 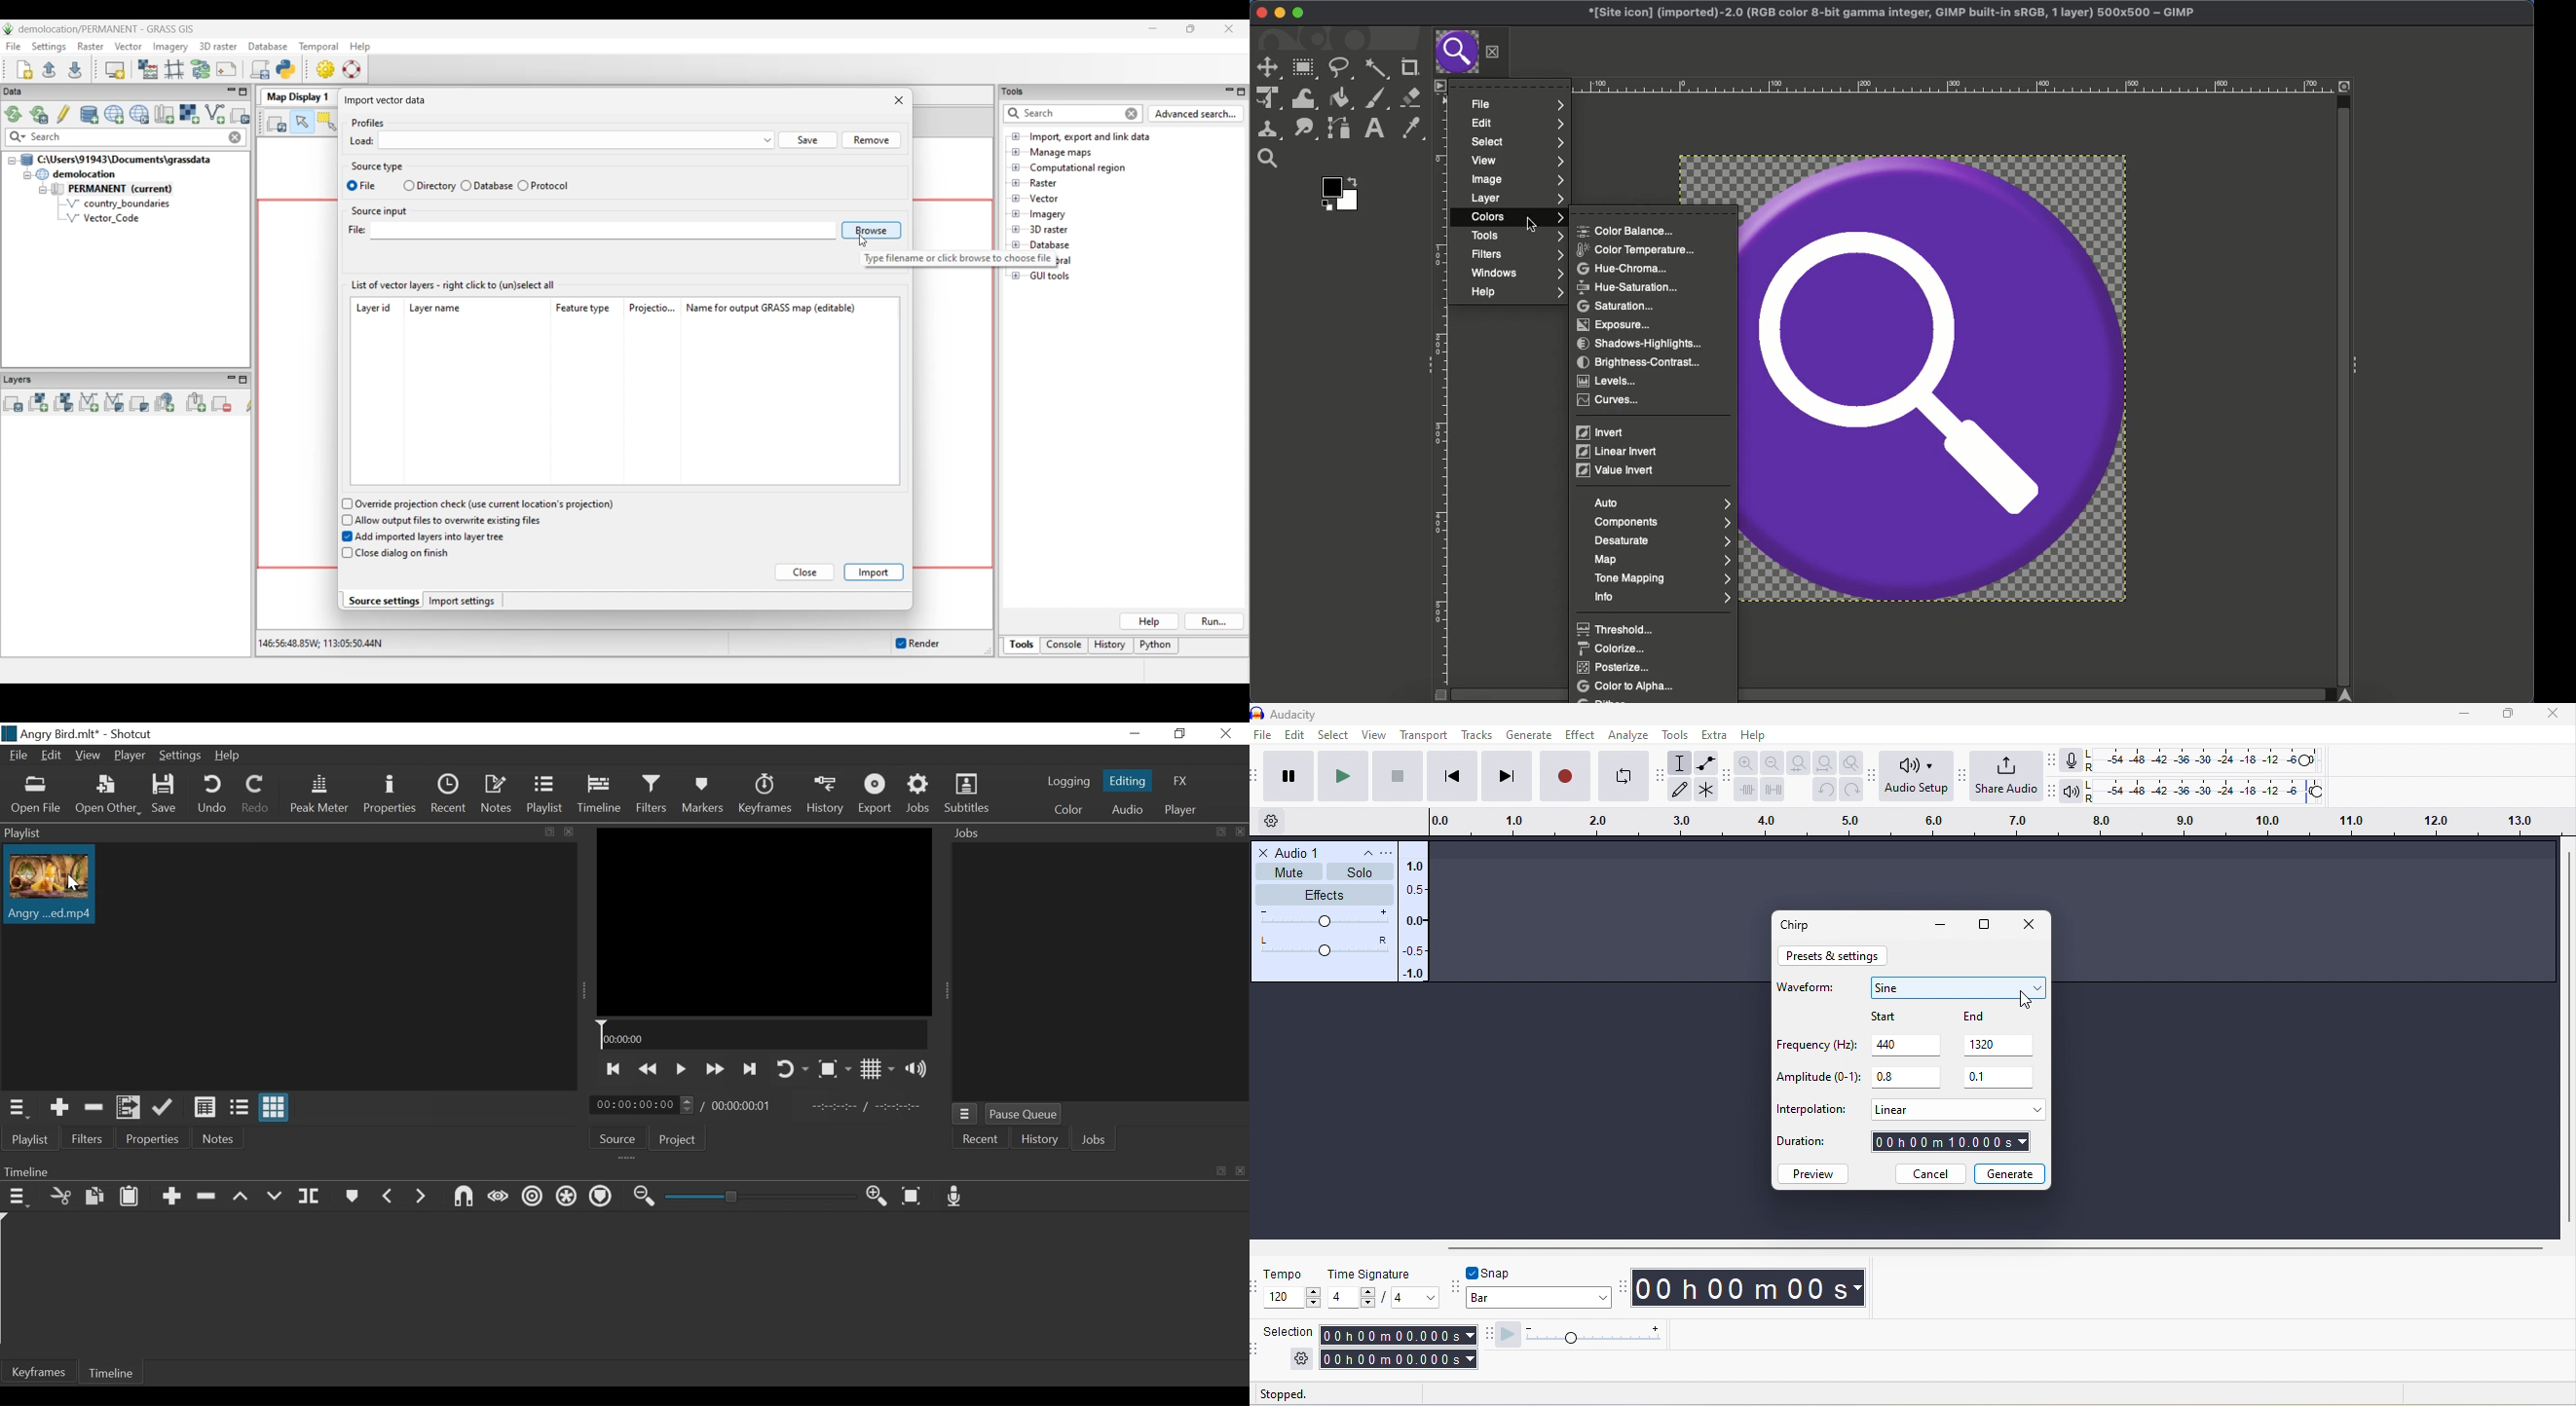 I want to click on Zoom slider, so click(x=761, y=1196).